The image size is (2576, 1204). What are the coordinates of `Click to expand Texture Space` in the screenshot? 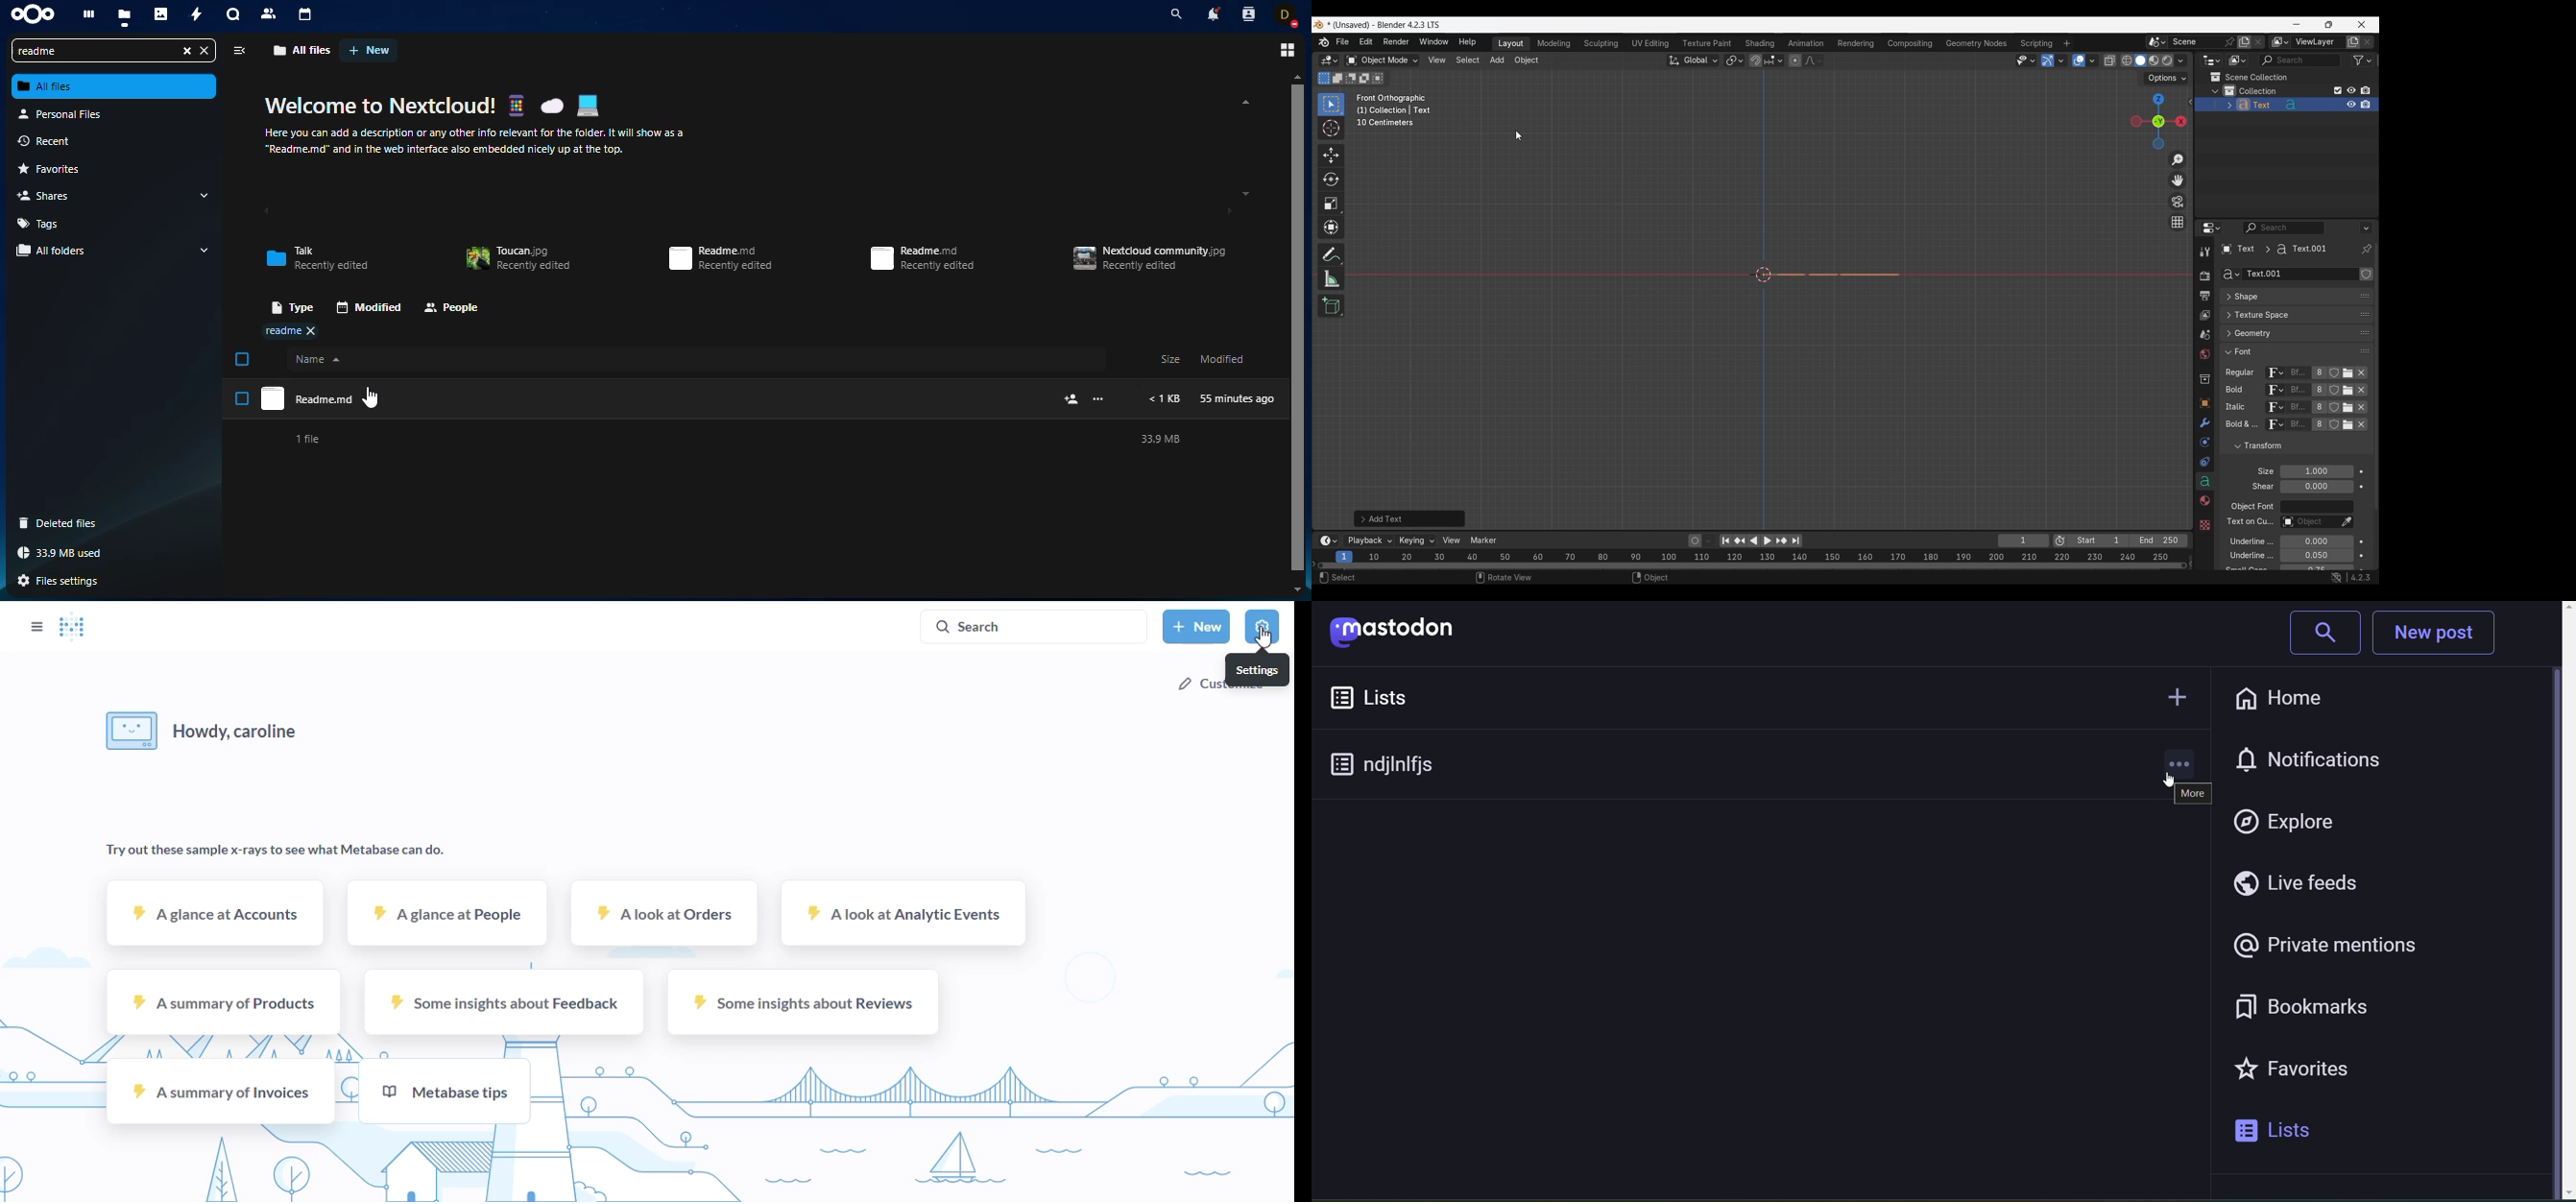 It's located at (2286, 315).